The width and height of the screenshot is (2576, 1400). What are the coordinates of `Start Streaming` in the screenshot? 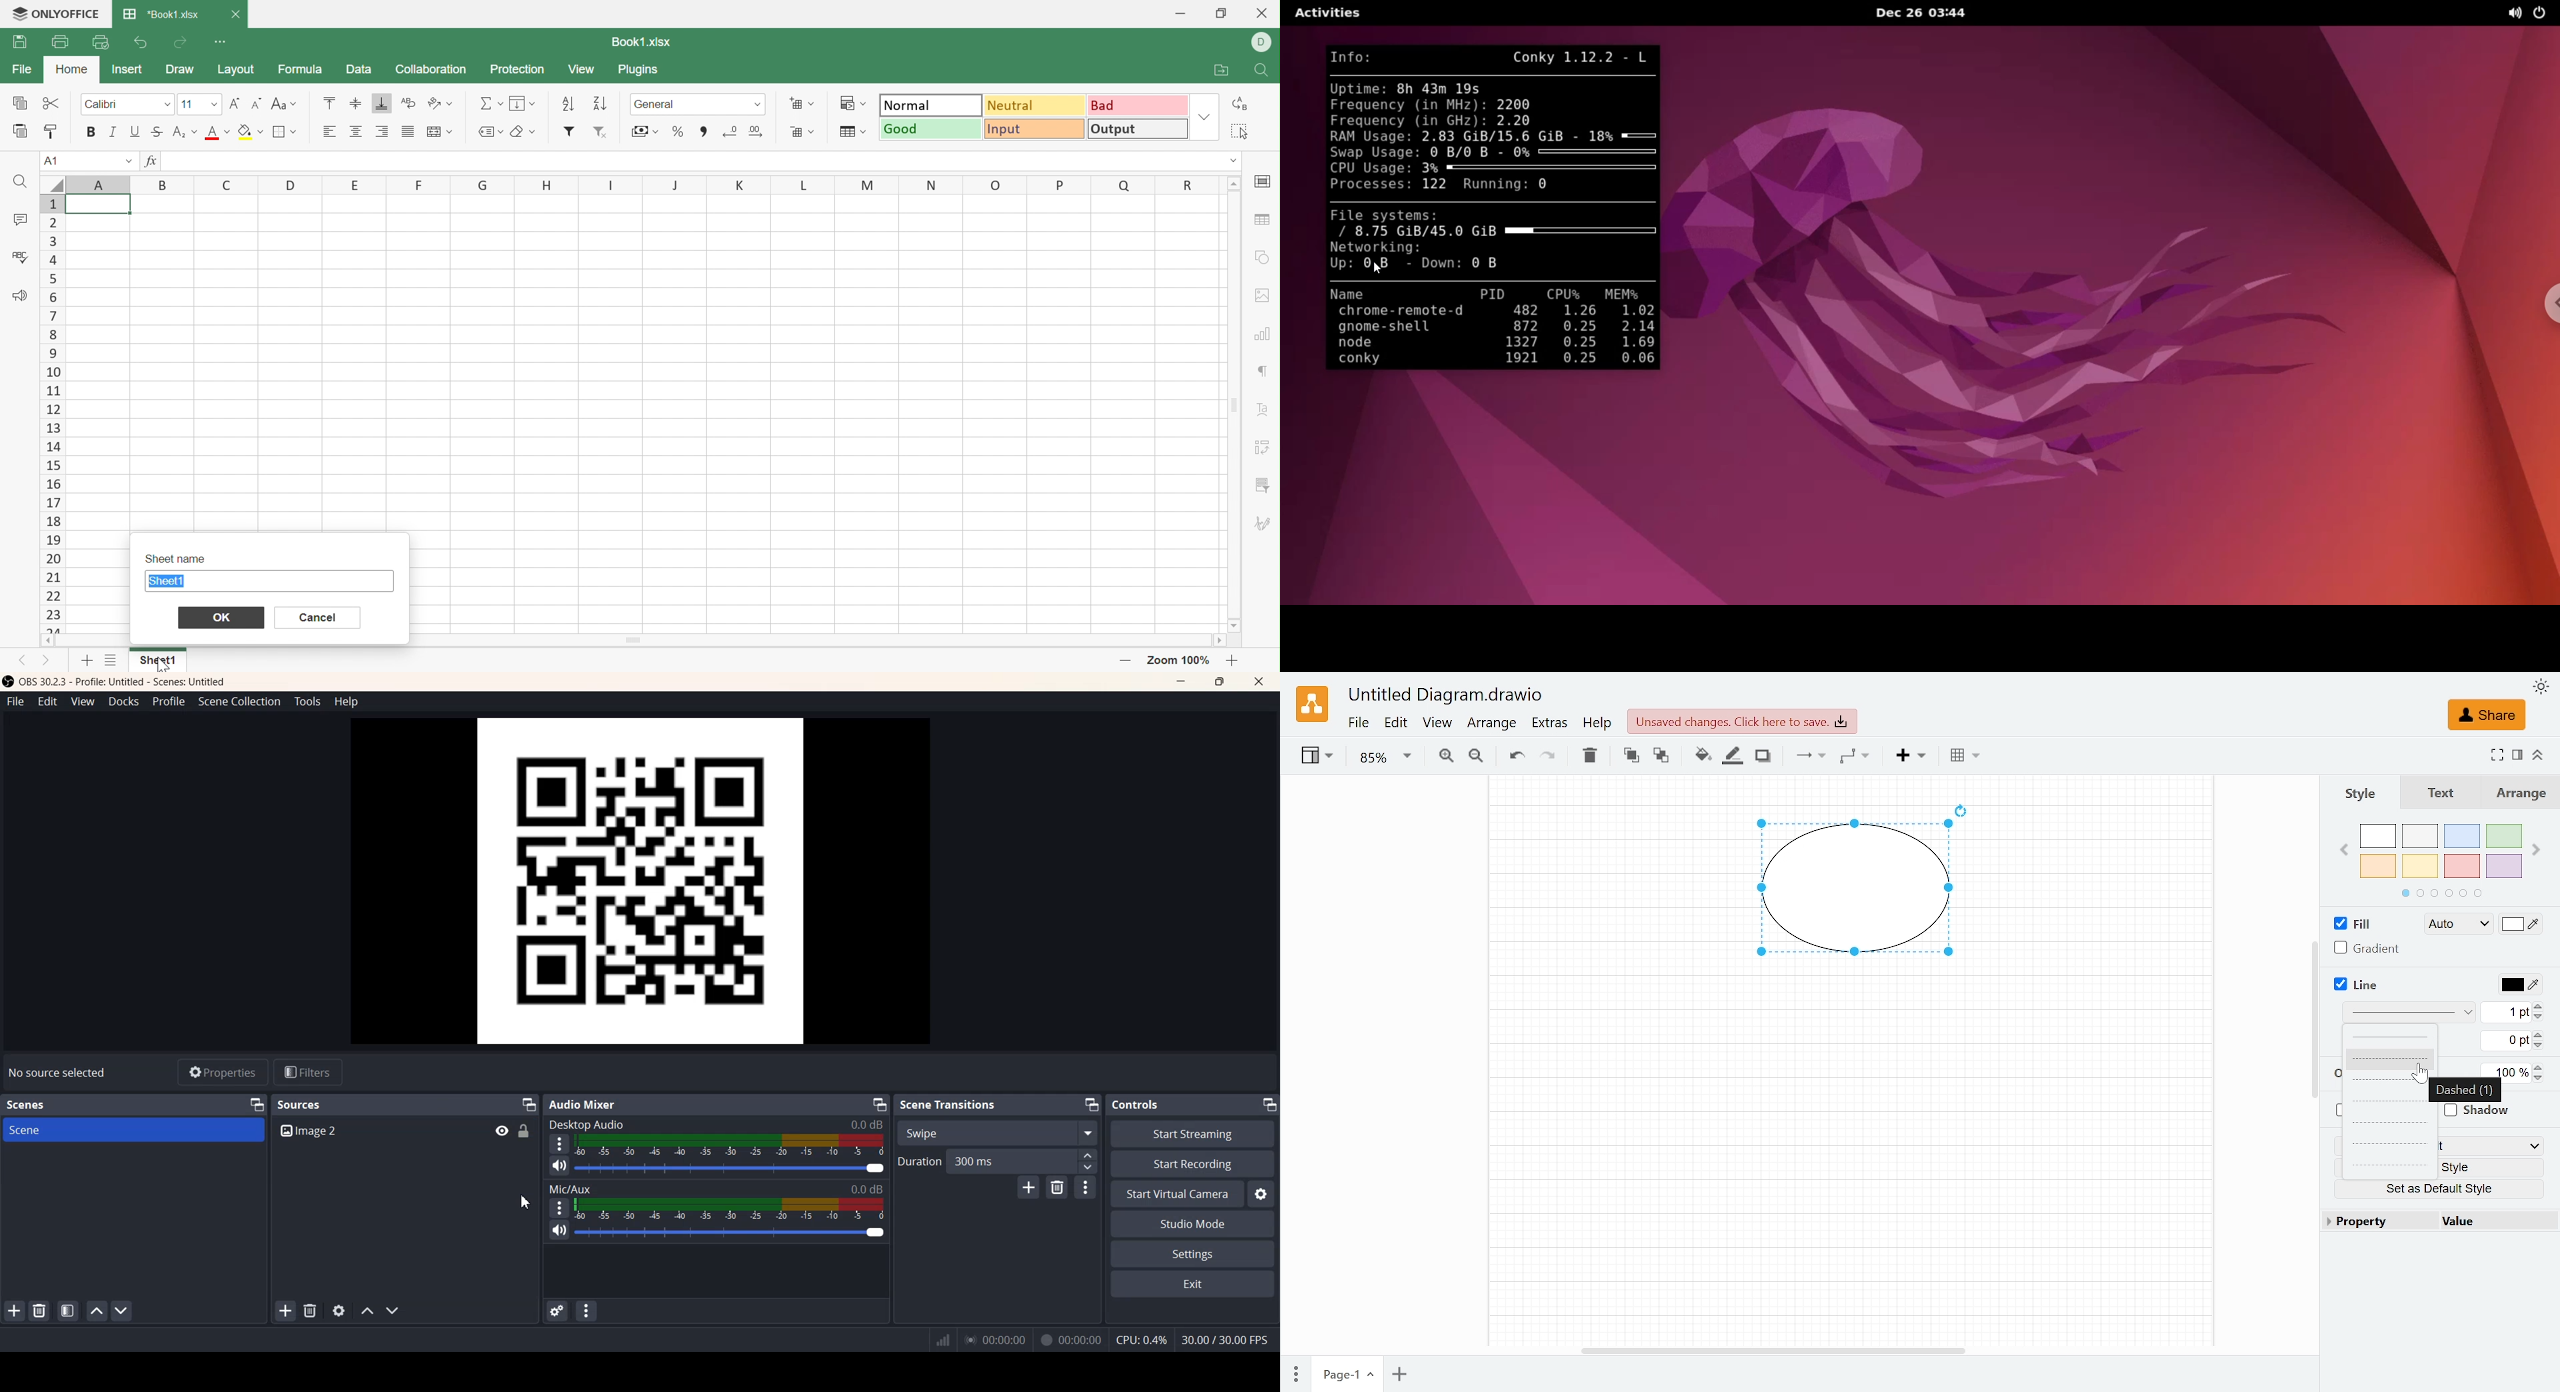 It's located at (1192, 1133).